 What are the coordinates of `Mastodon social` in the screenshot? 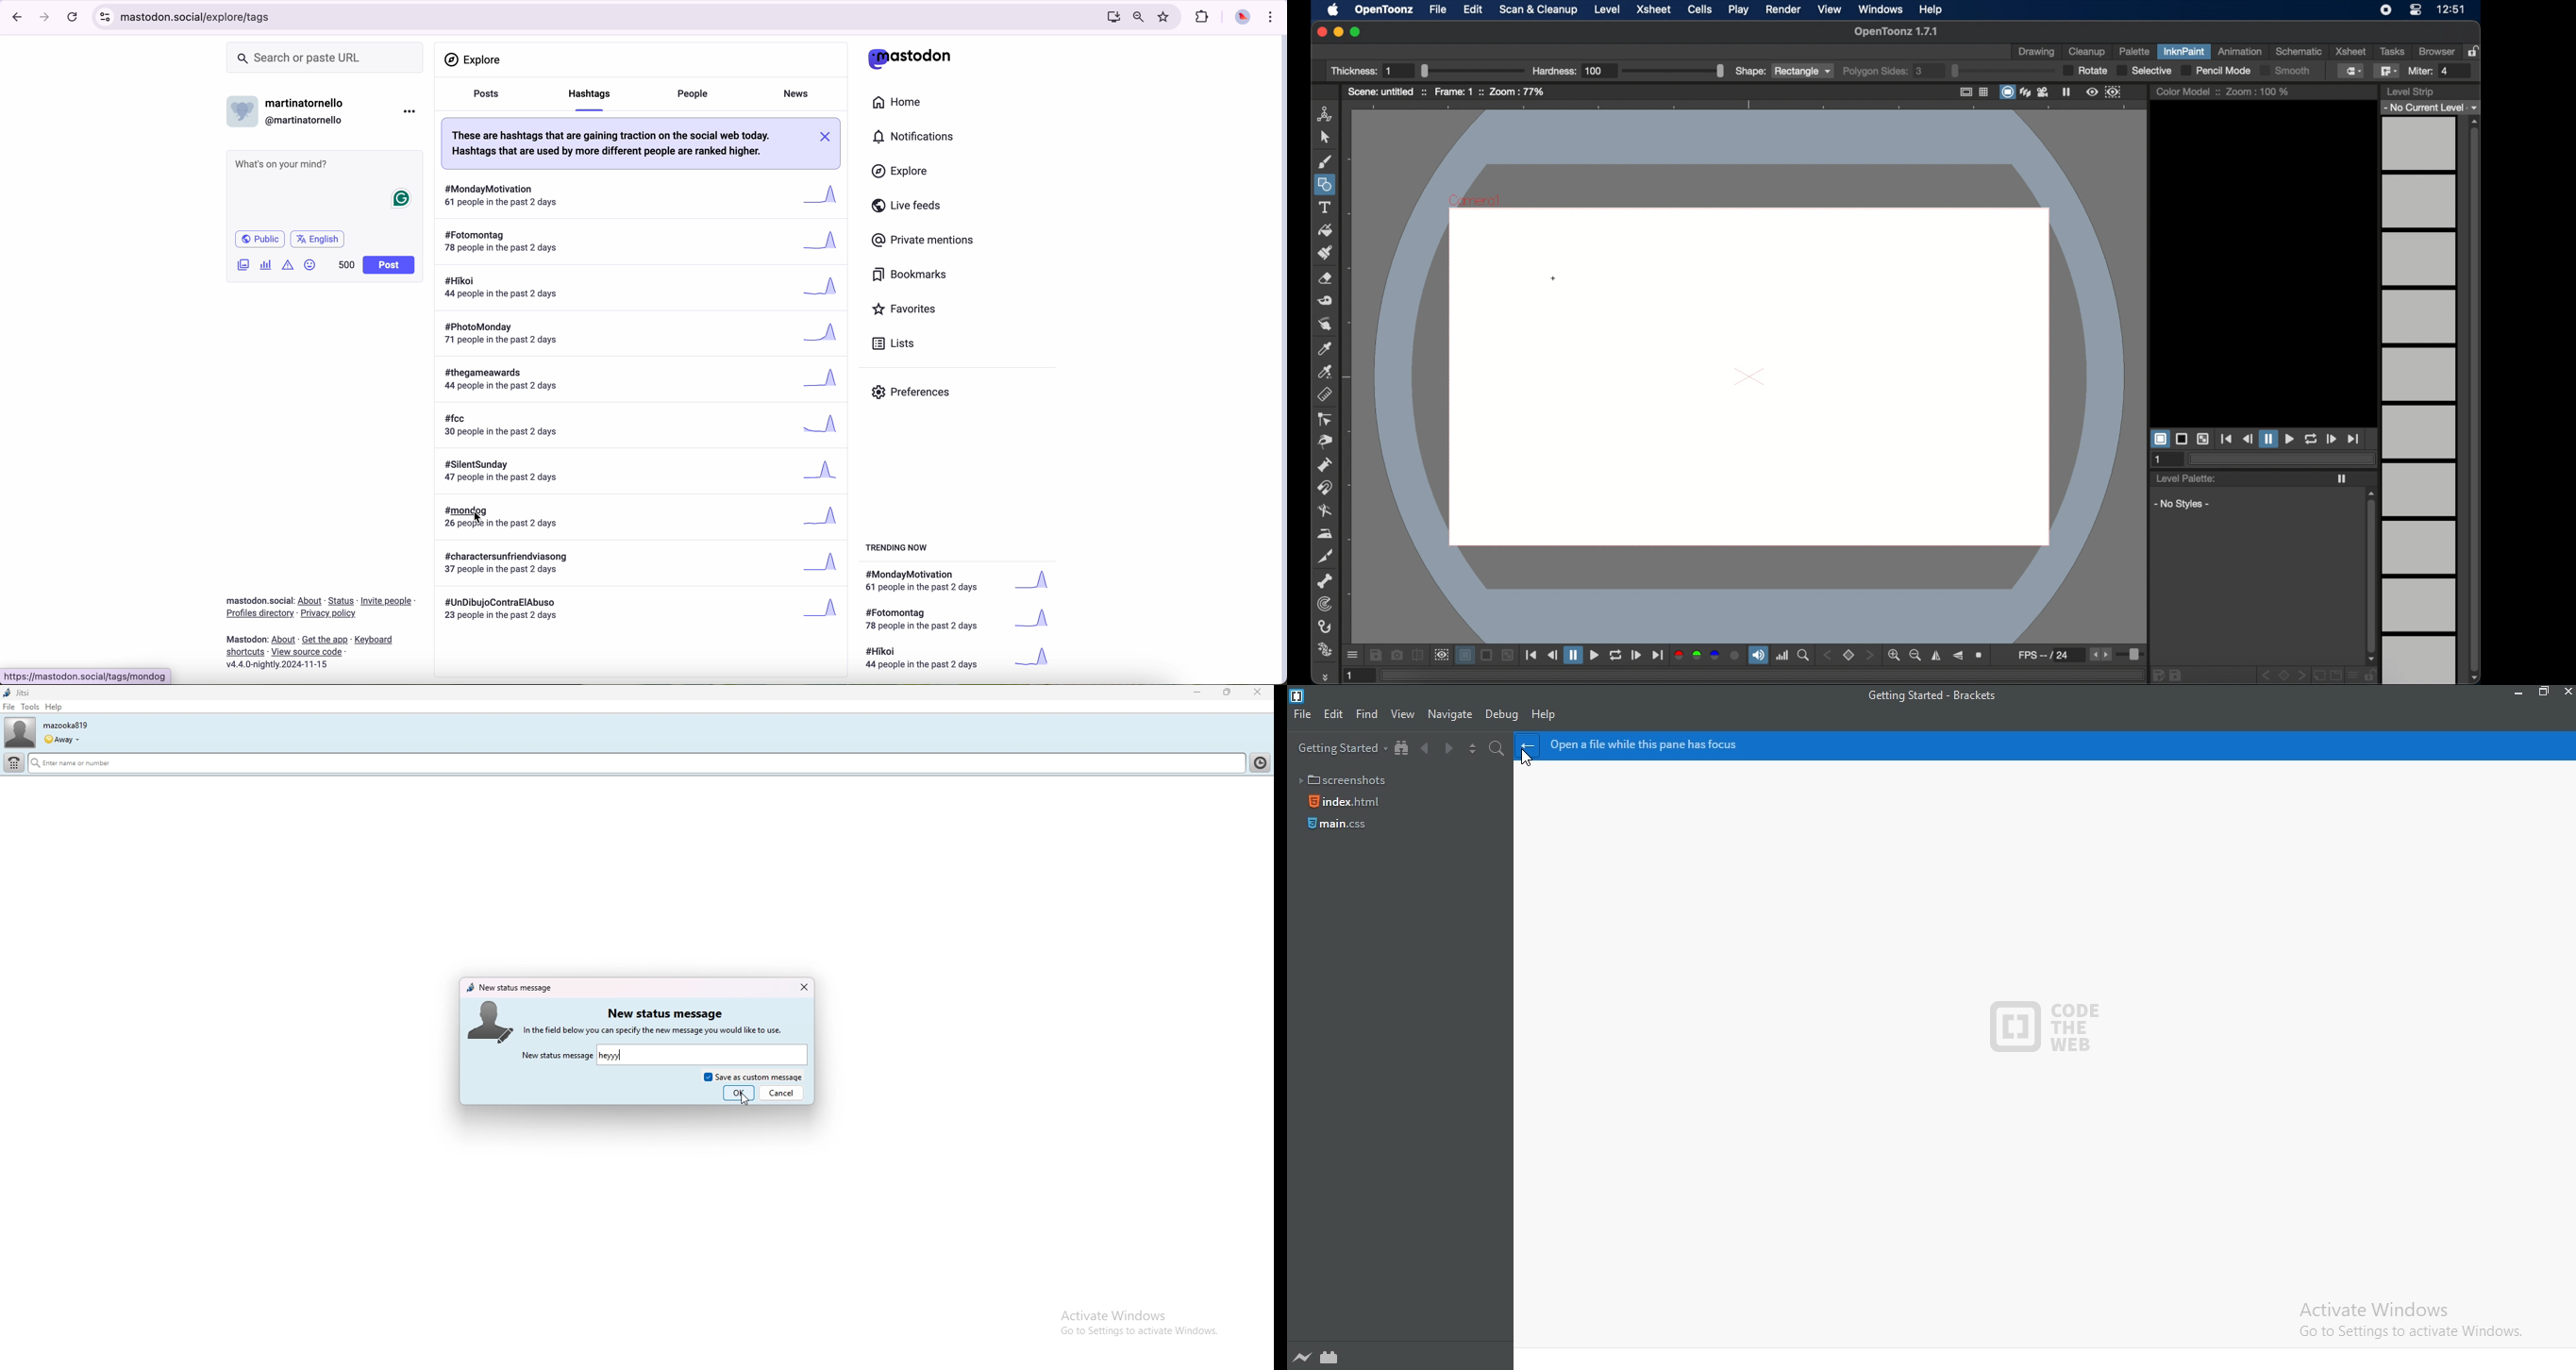 It's located at (257, 601).